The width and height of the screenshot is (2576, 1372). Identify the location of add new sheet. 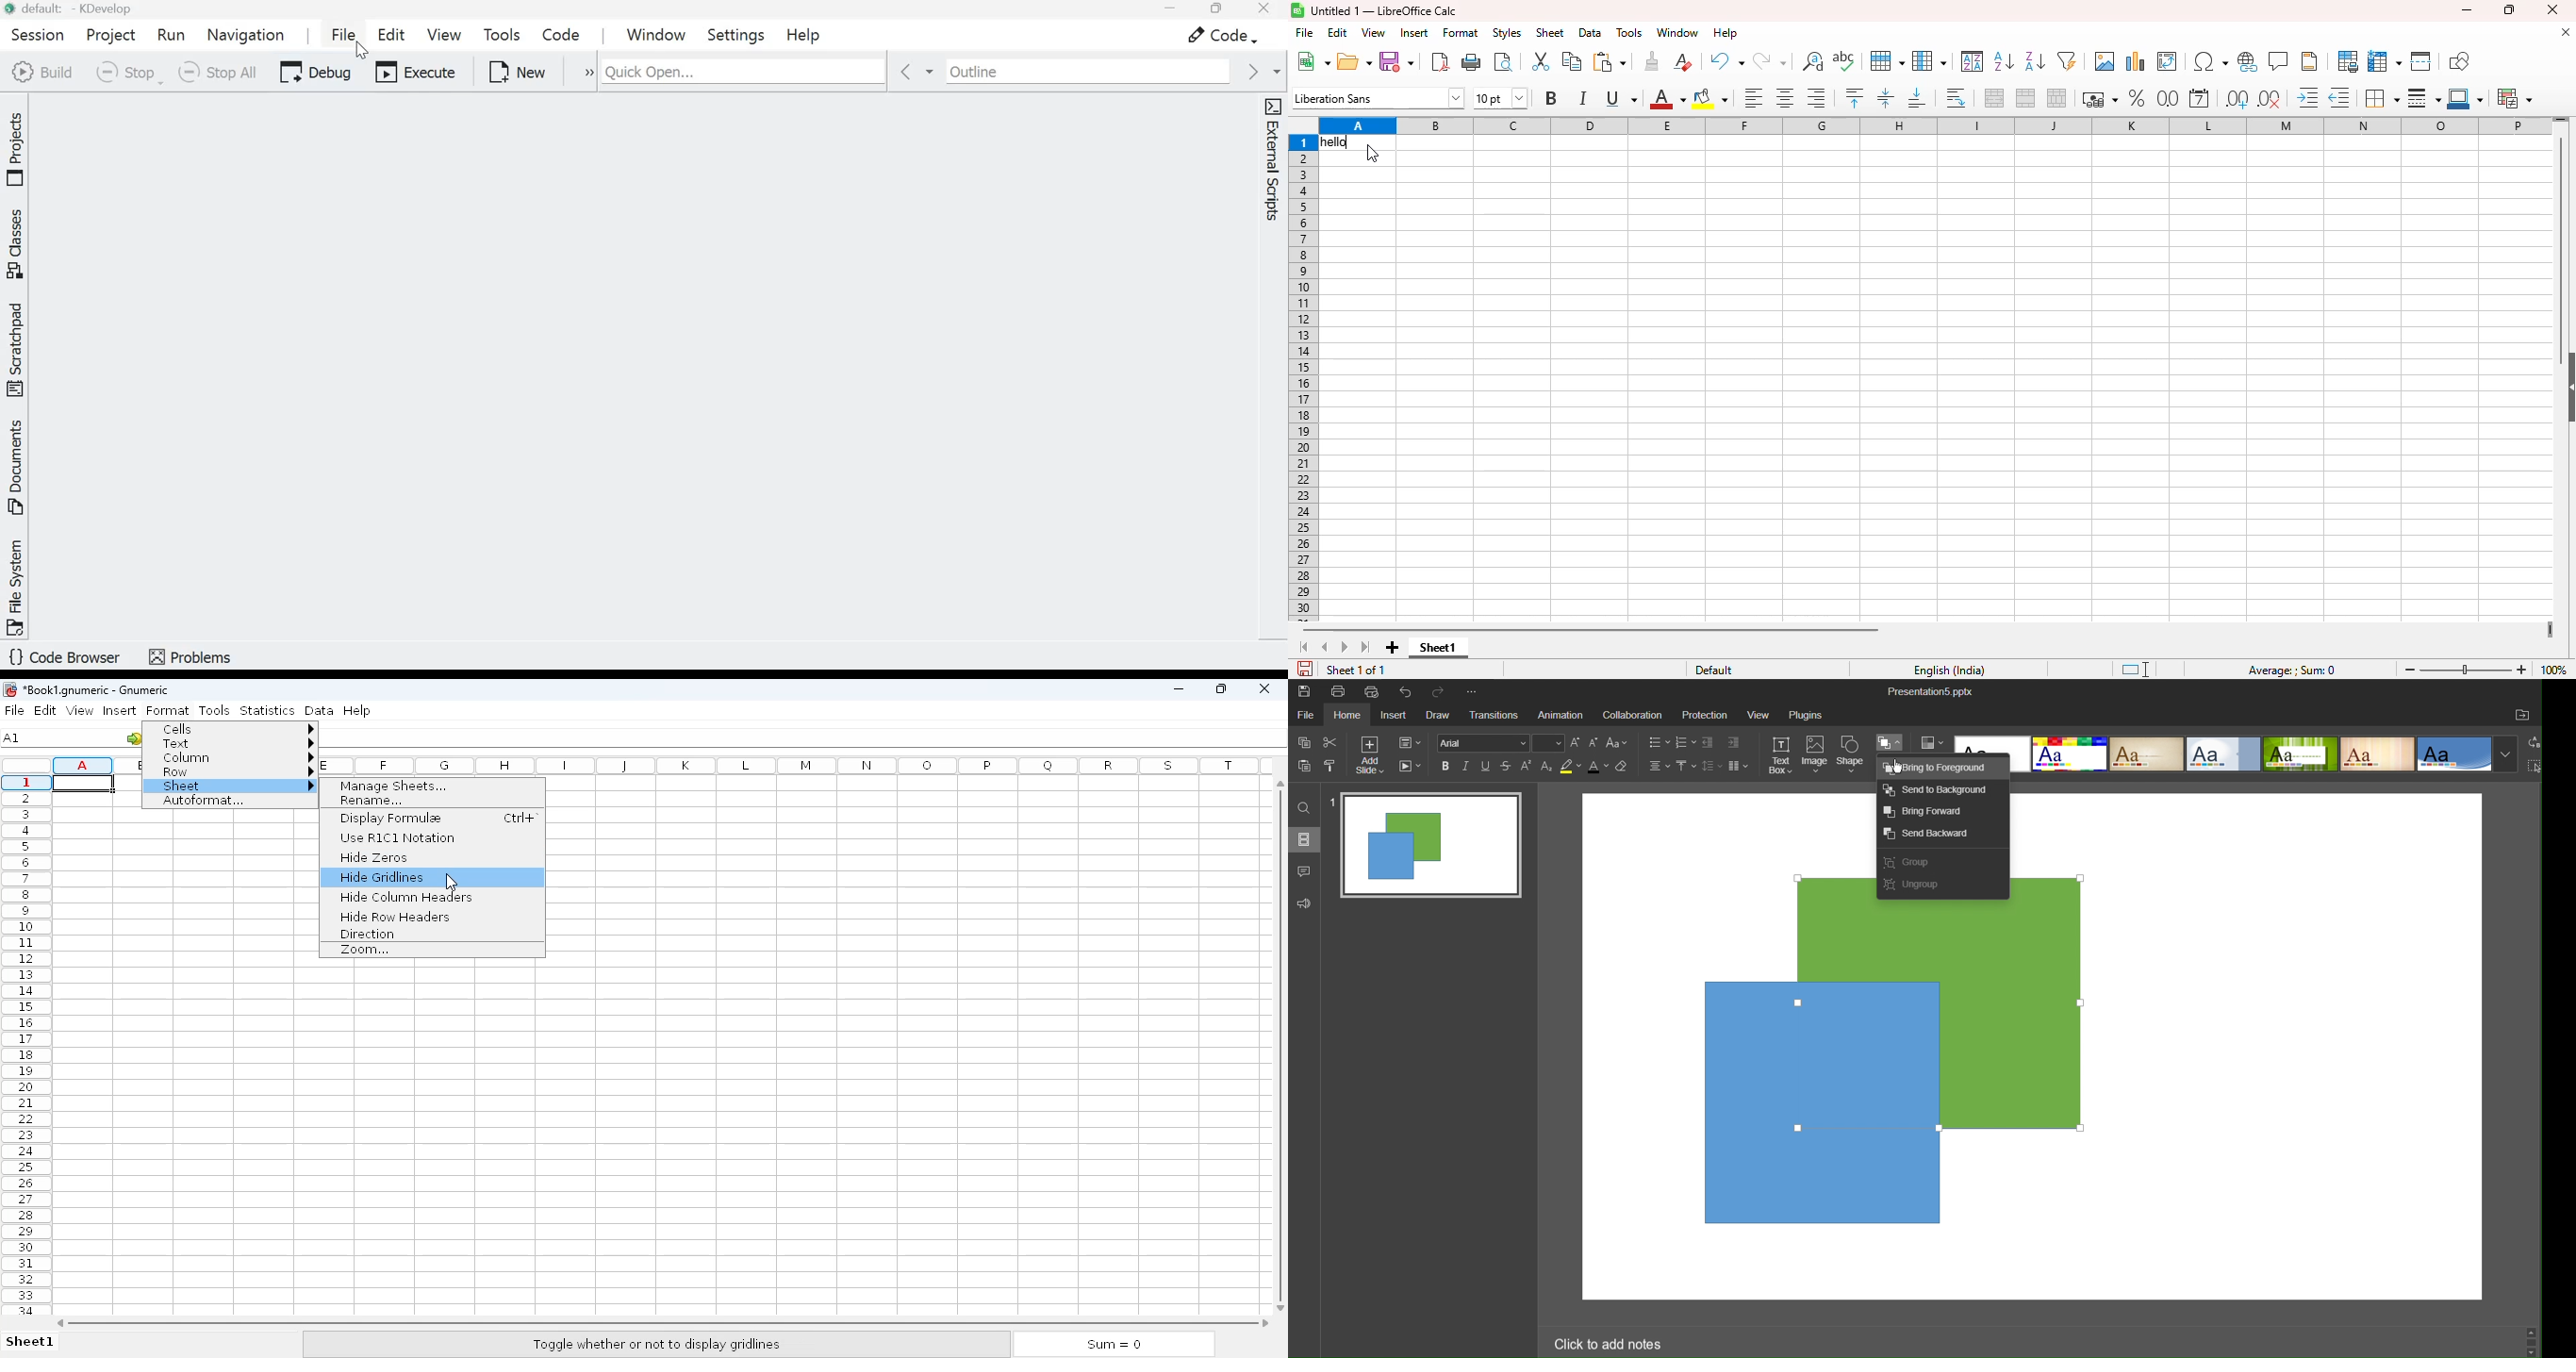
(1393, 647).